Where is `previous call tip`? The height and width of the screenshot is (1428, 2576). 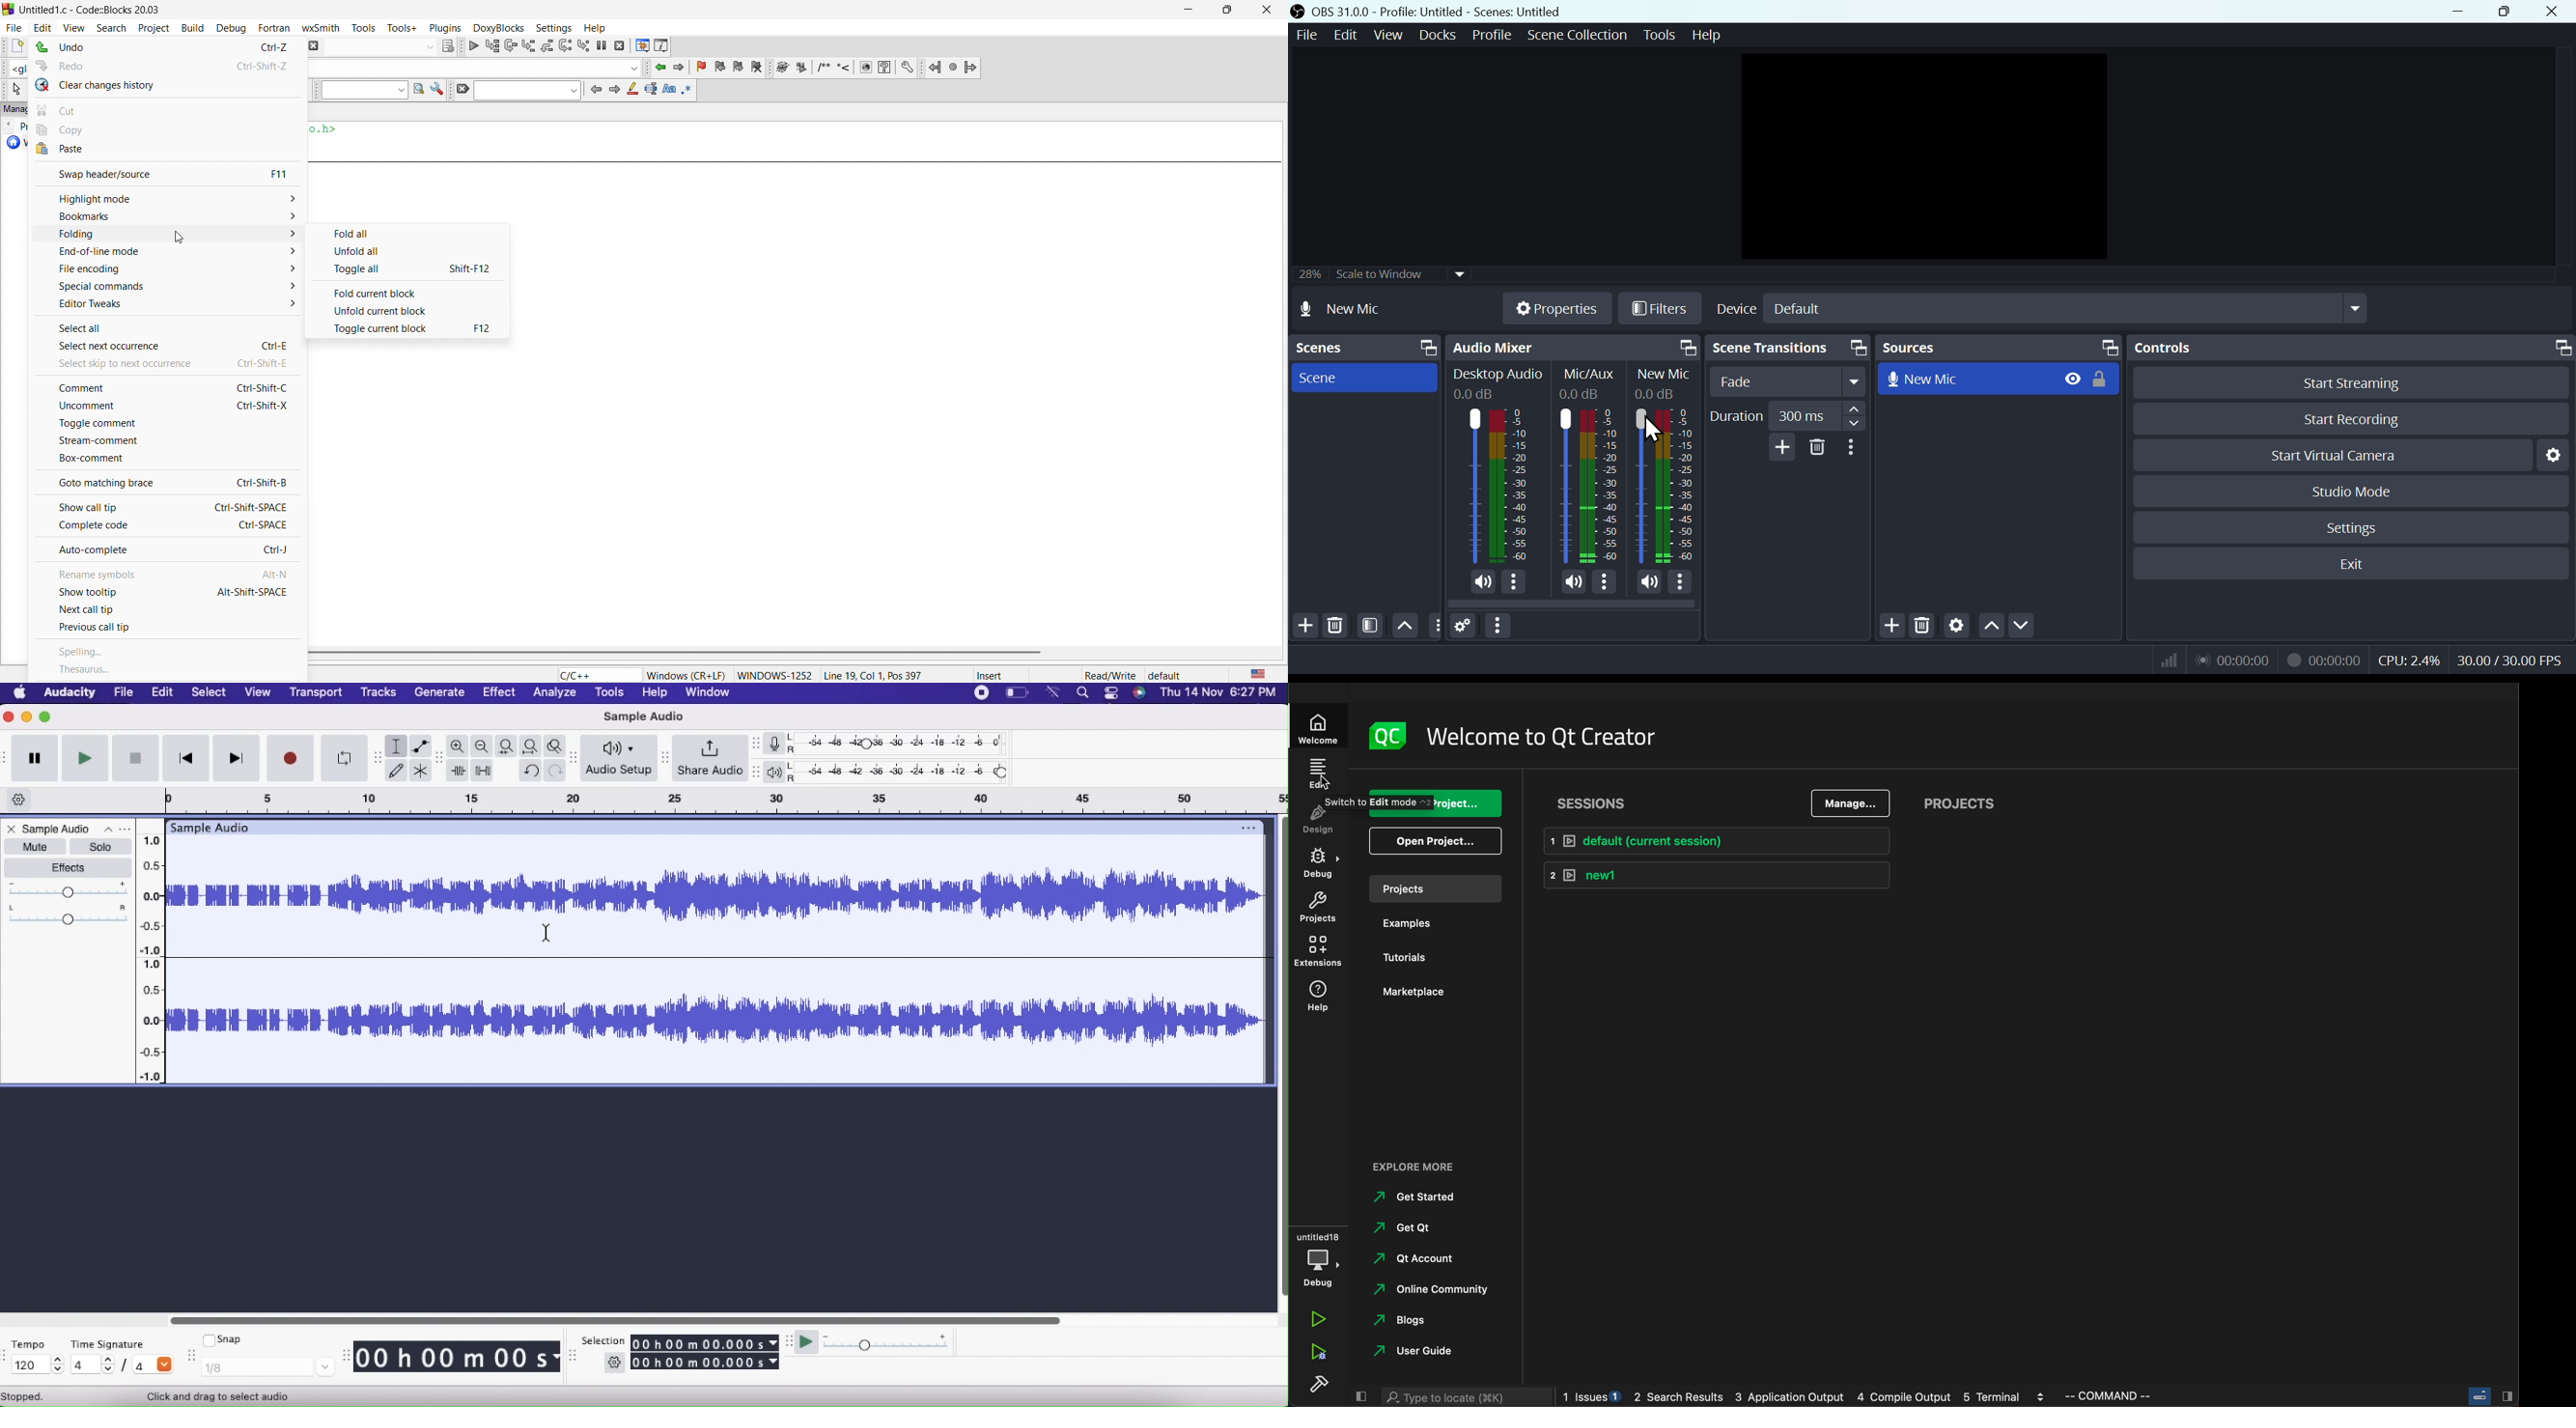 previous call tip is located at coordinates (164, 630).